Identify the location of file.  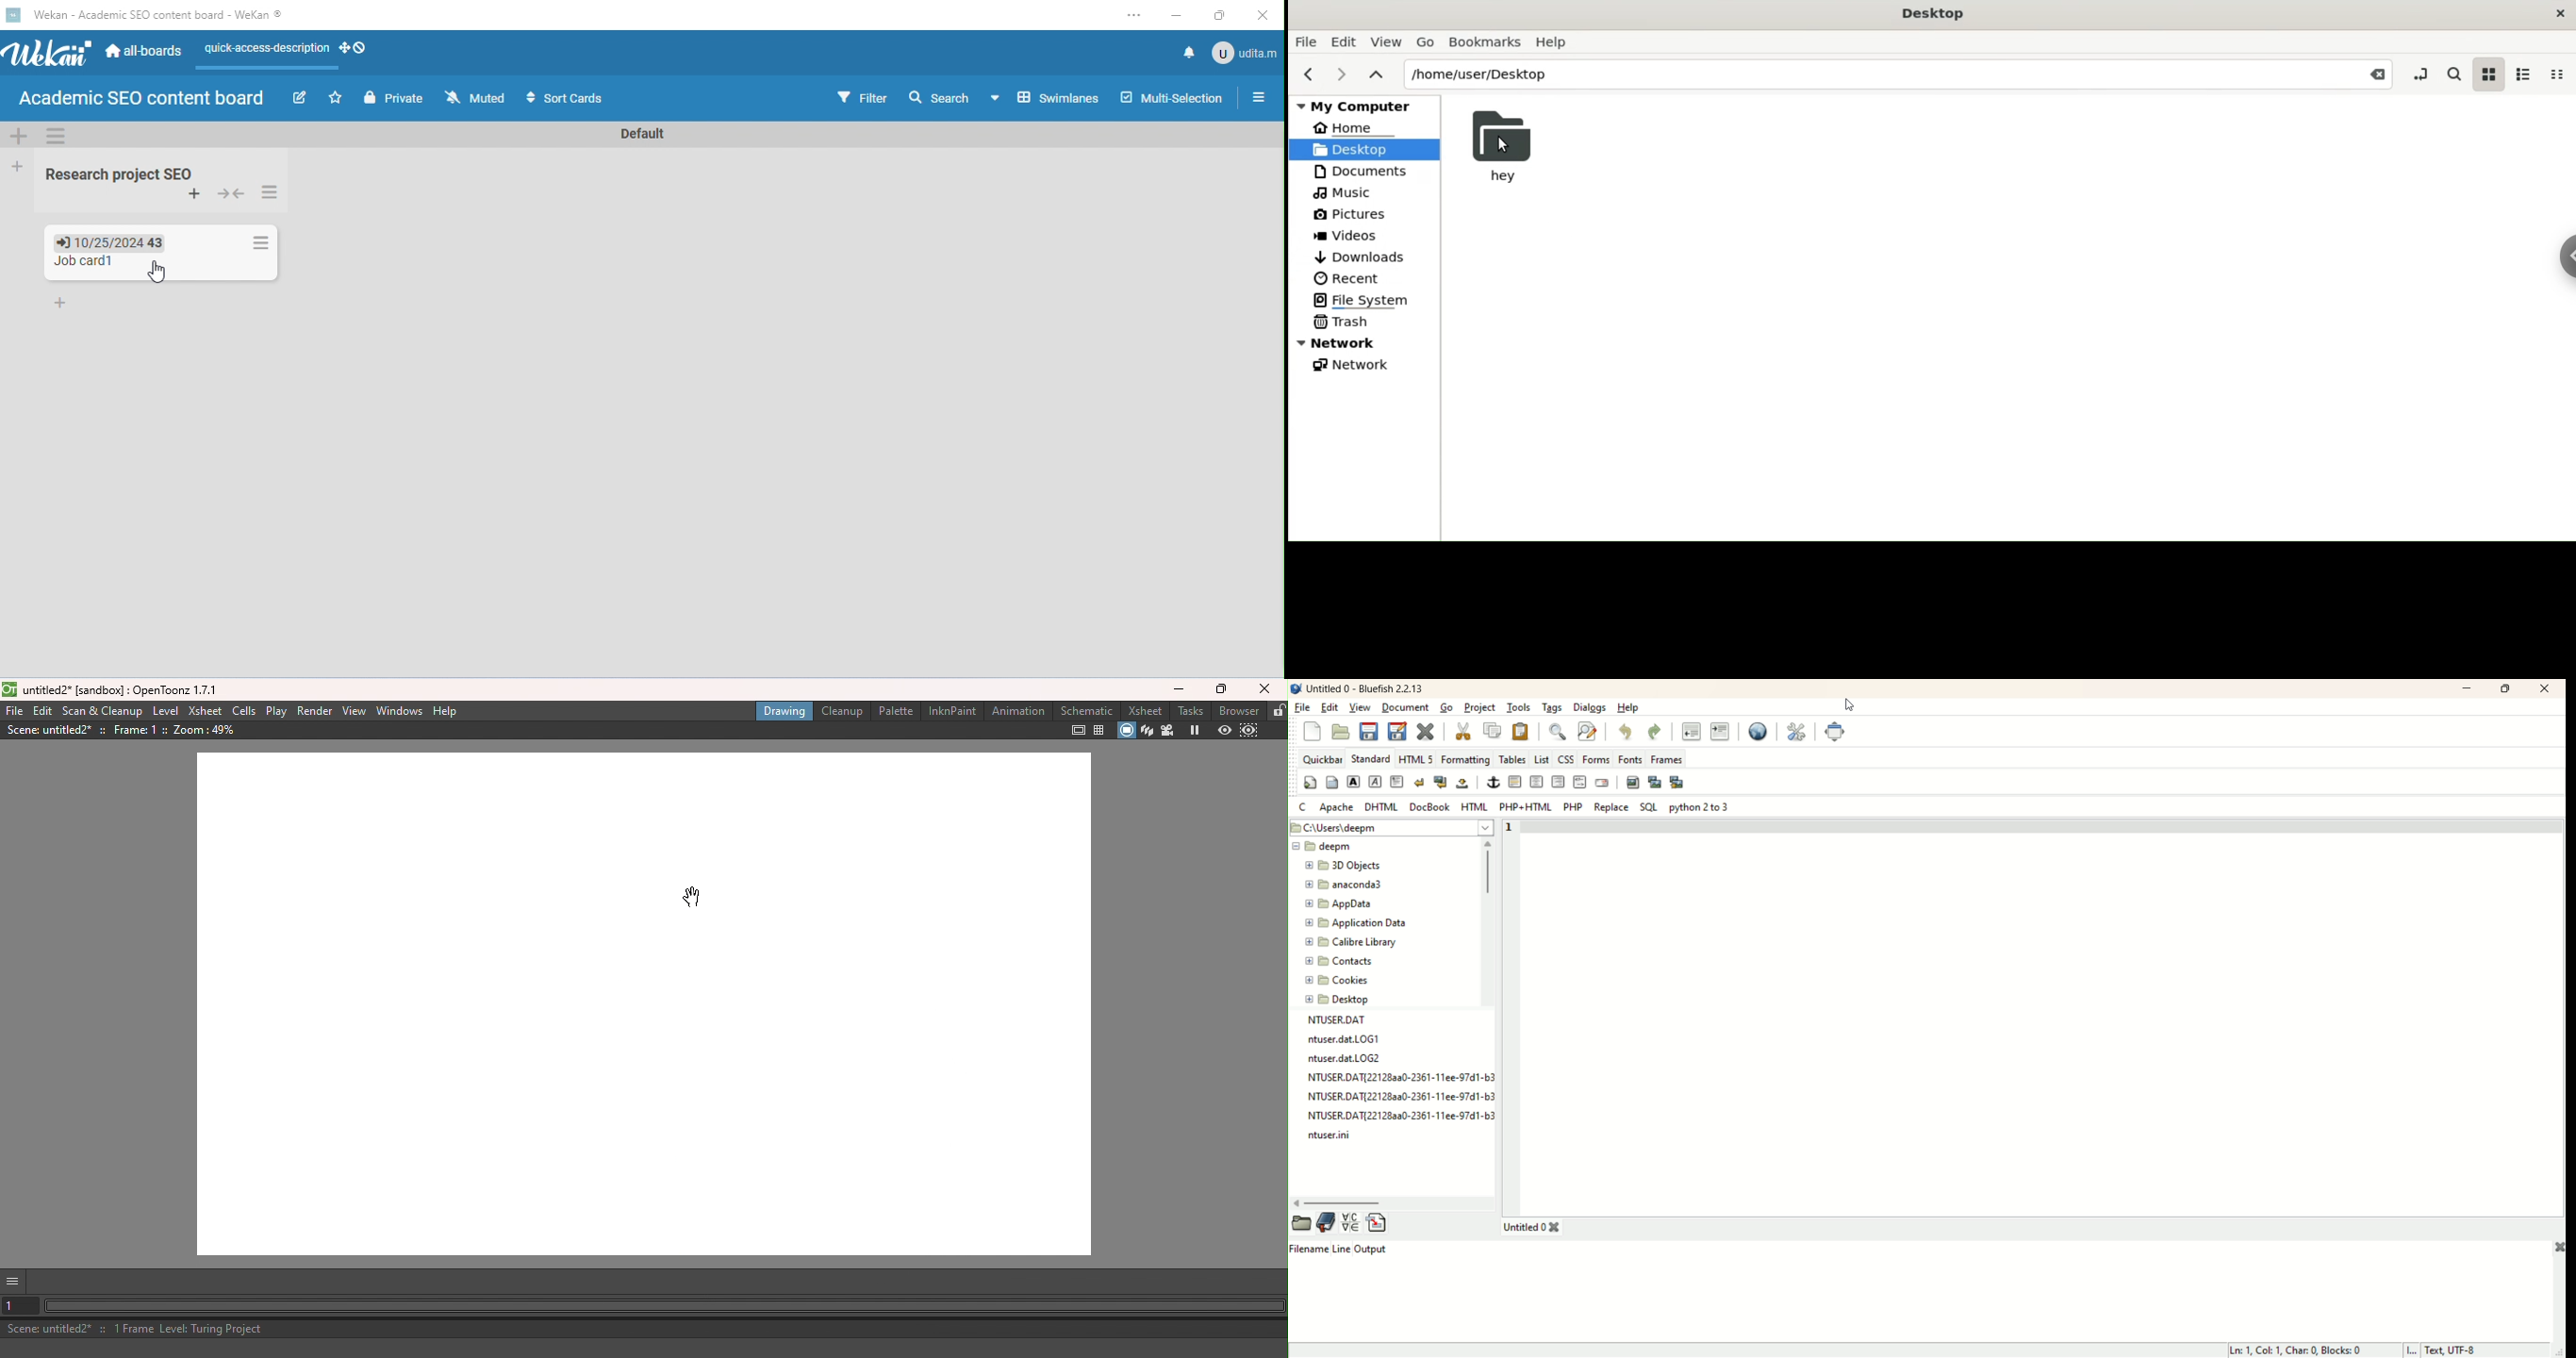
(1304, 708).